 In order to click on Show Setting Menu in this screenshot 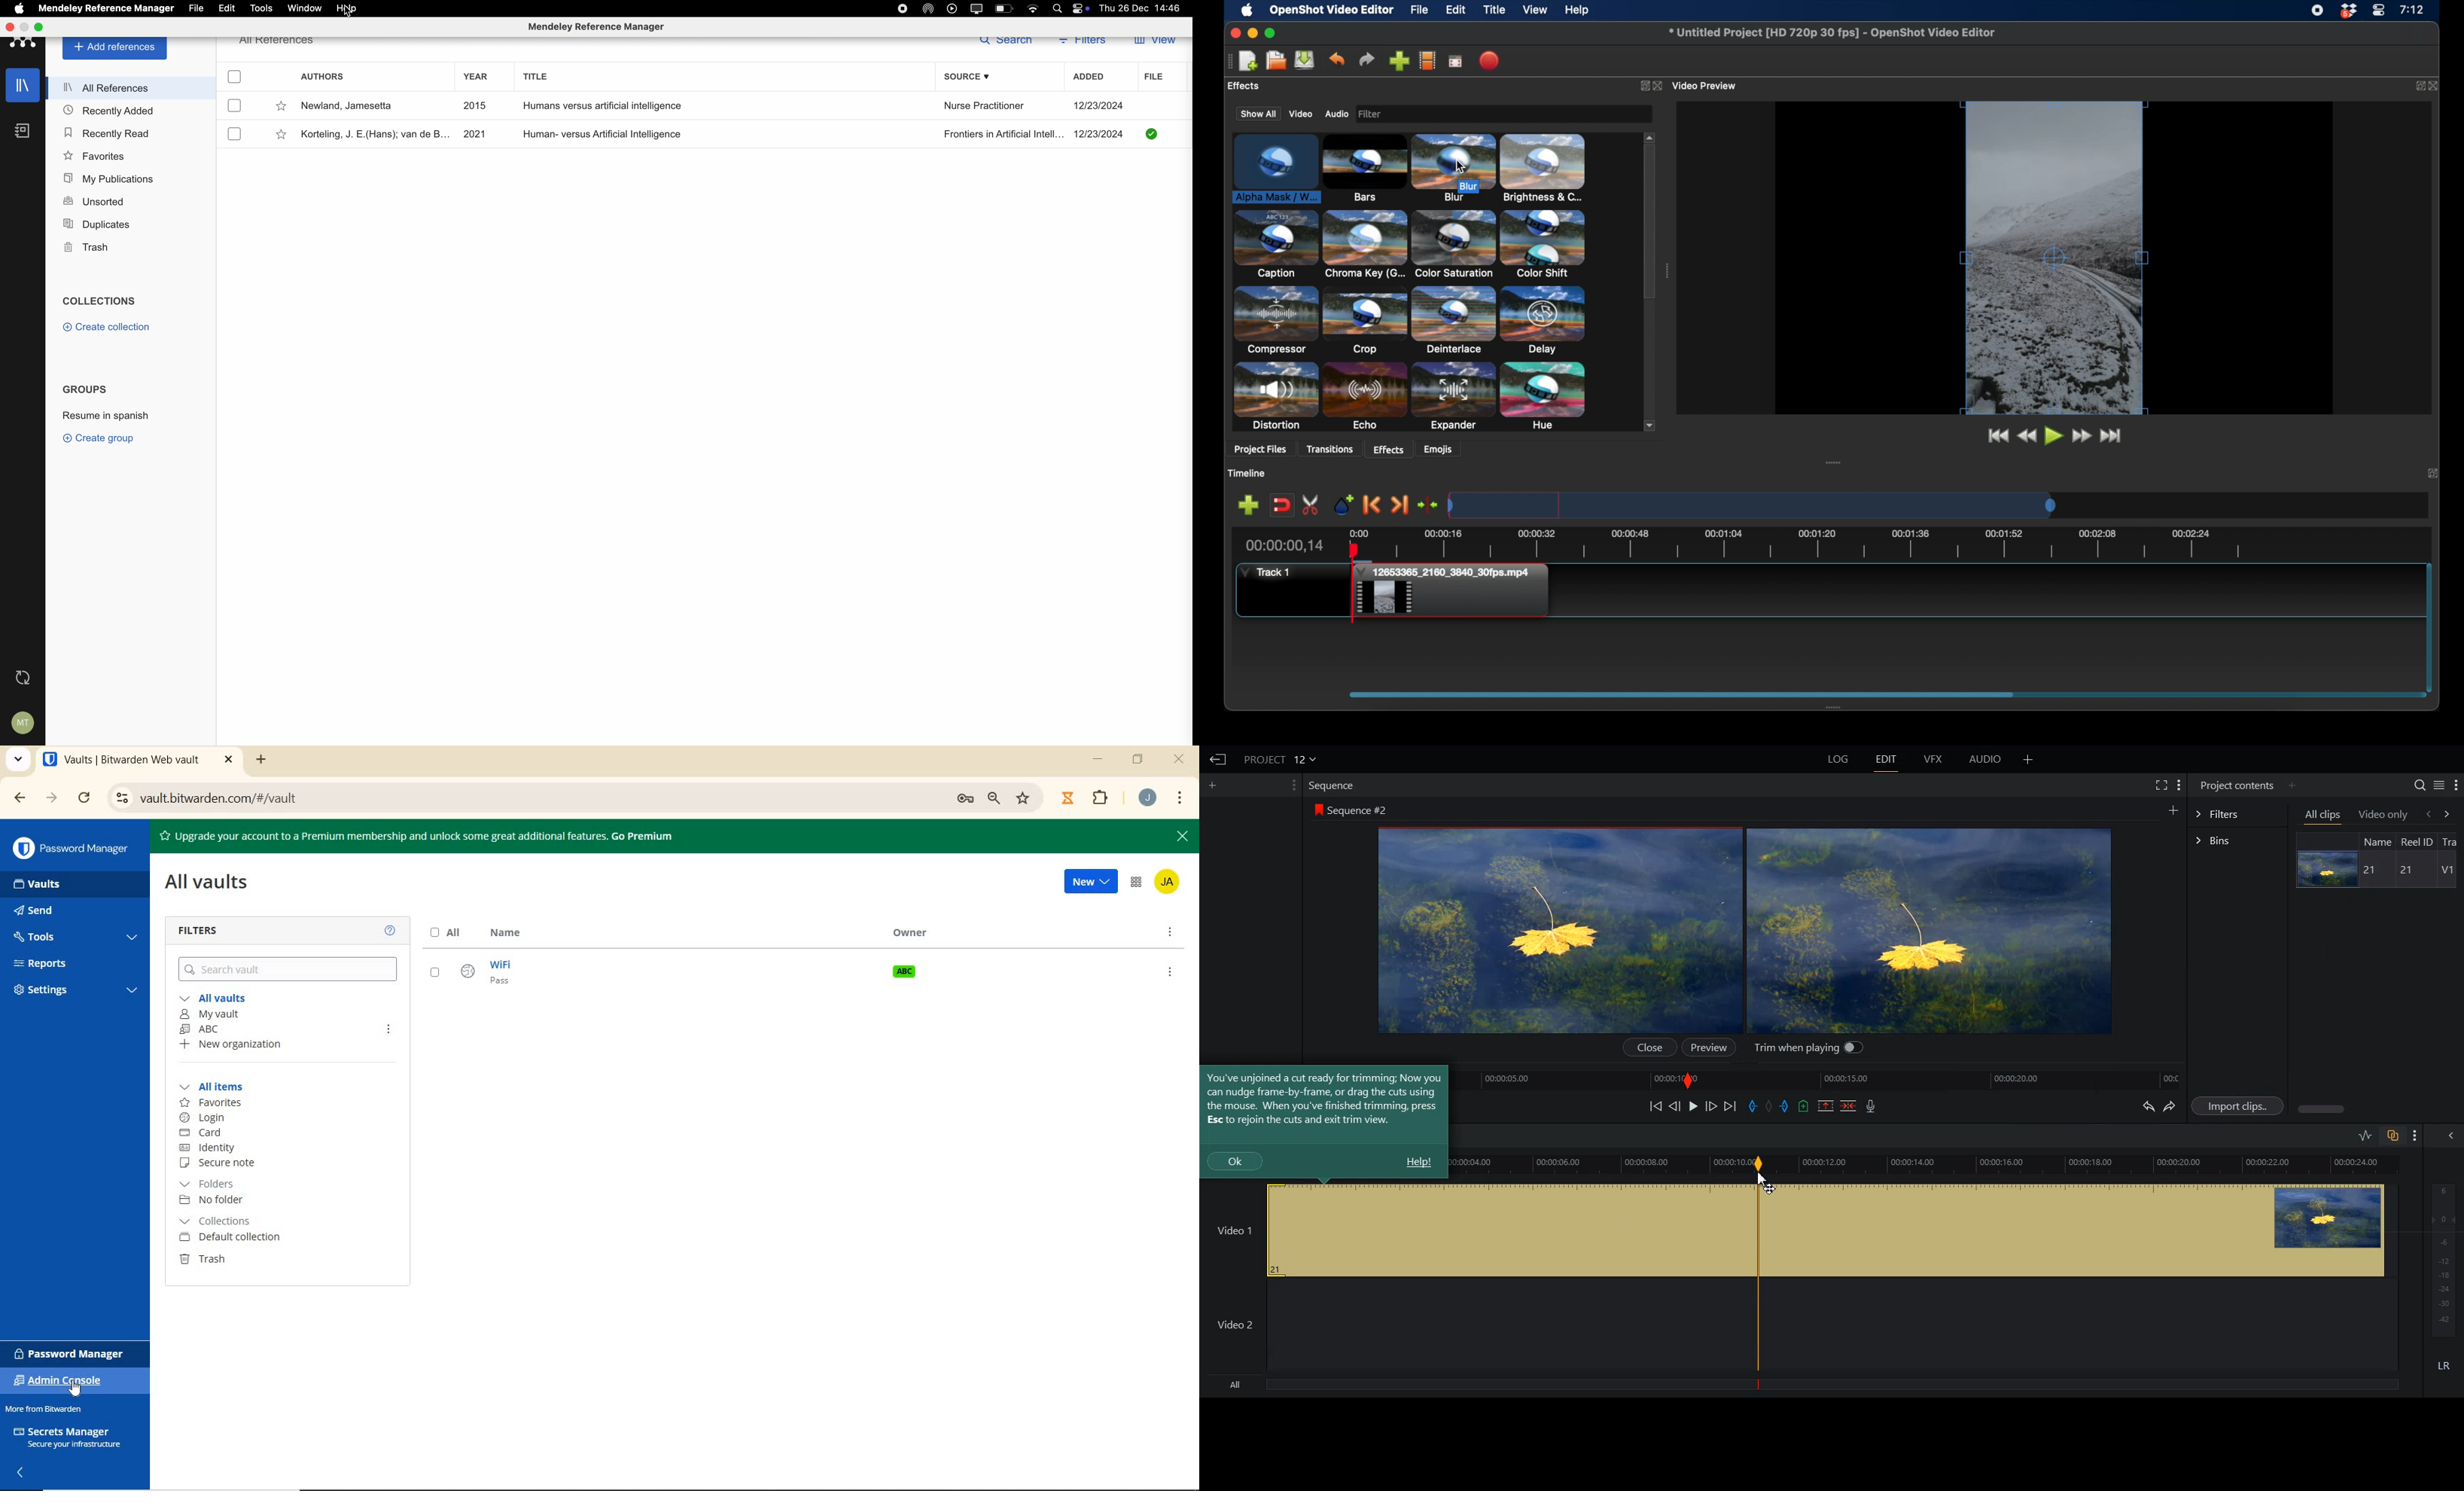, I will do `click(1293, 785)`.